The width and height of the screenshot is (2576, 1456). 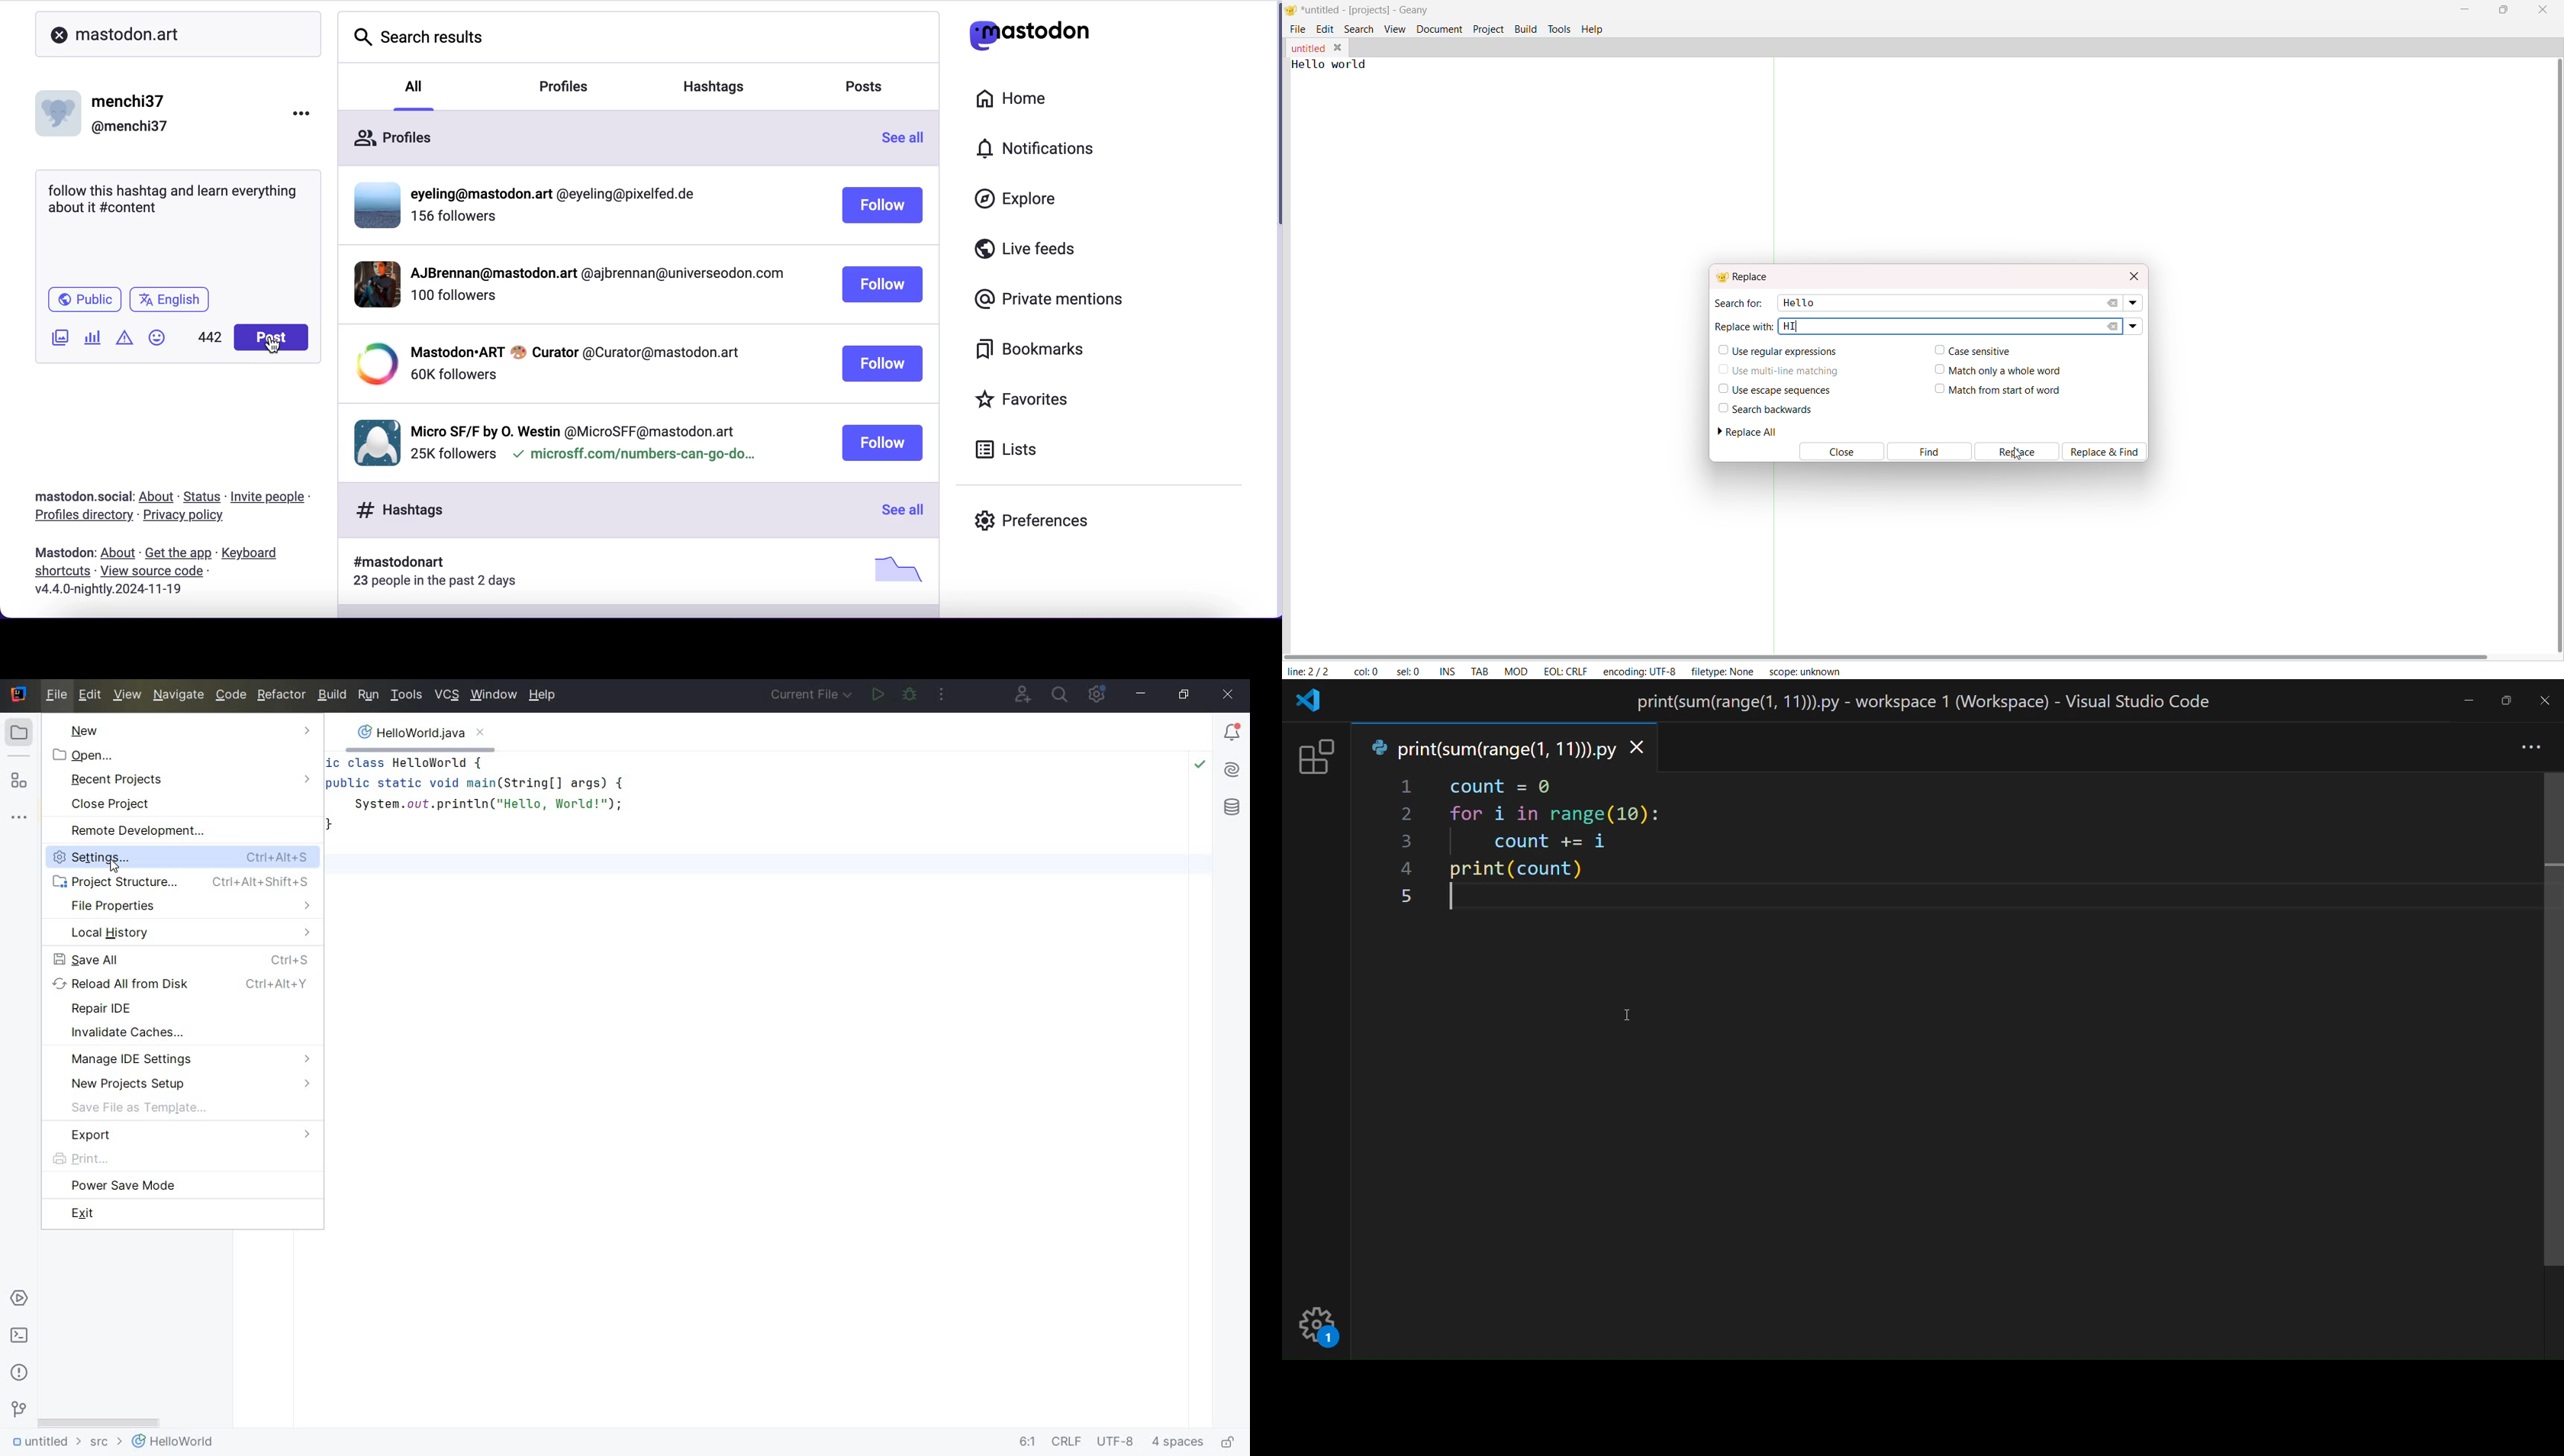 I want to click on view source code, so click(x=161, y=572).